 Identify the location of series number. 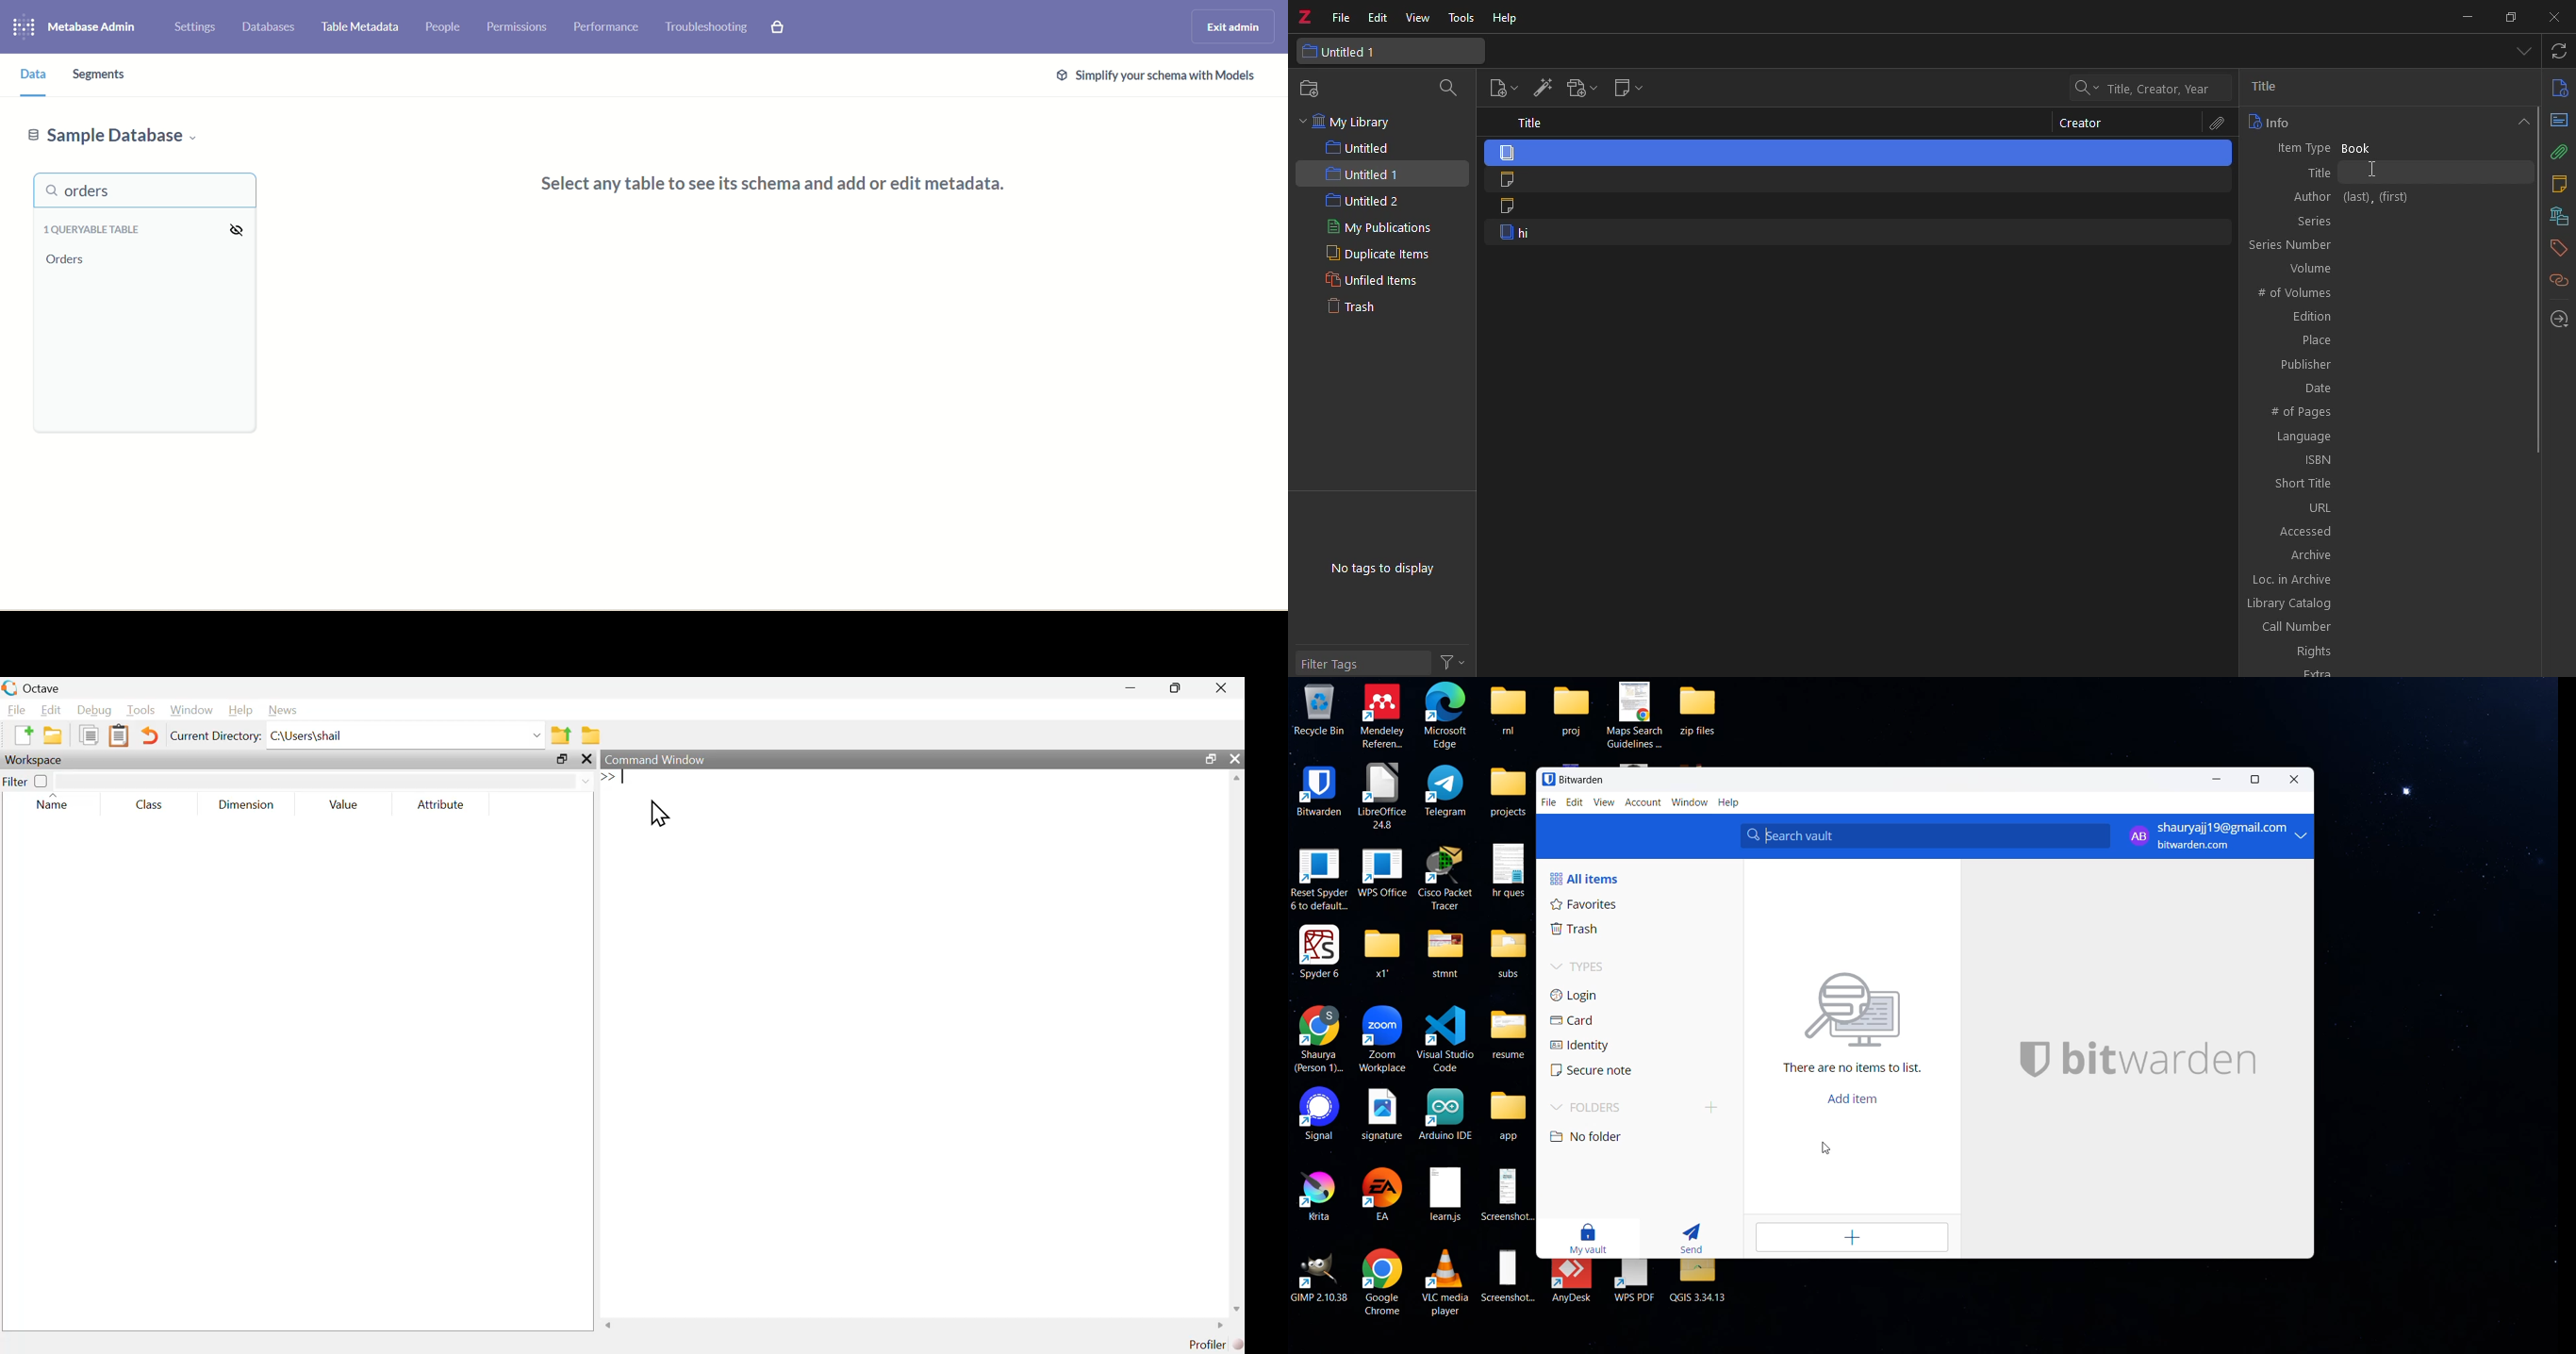
(2385, 243).